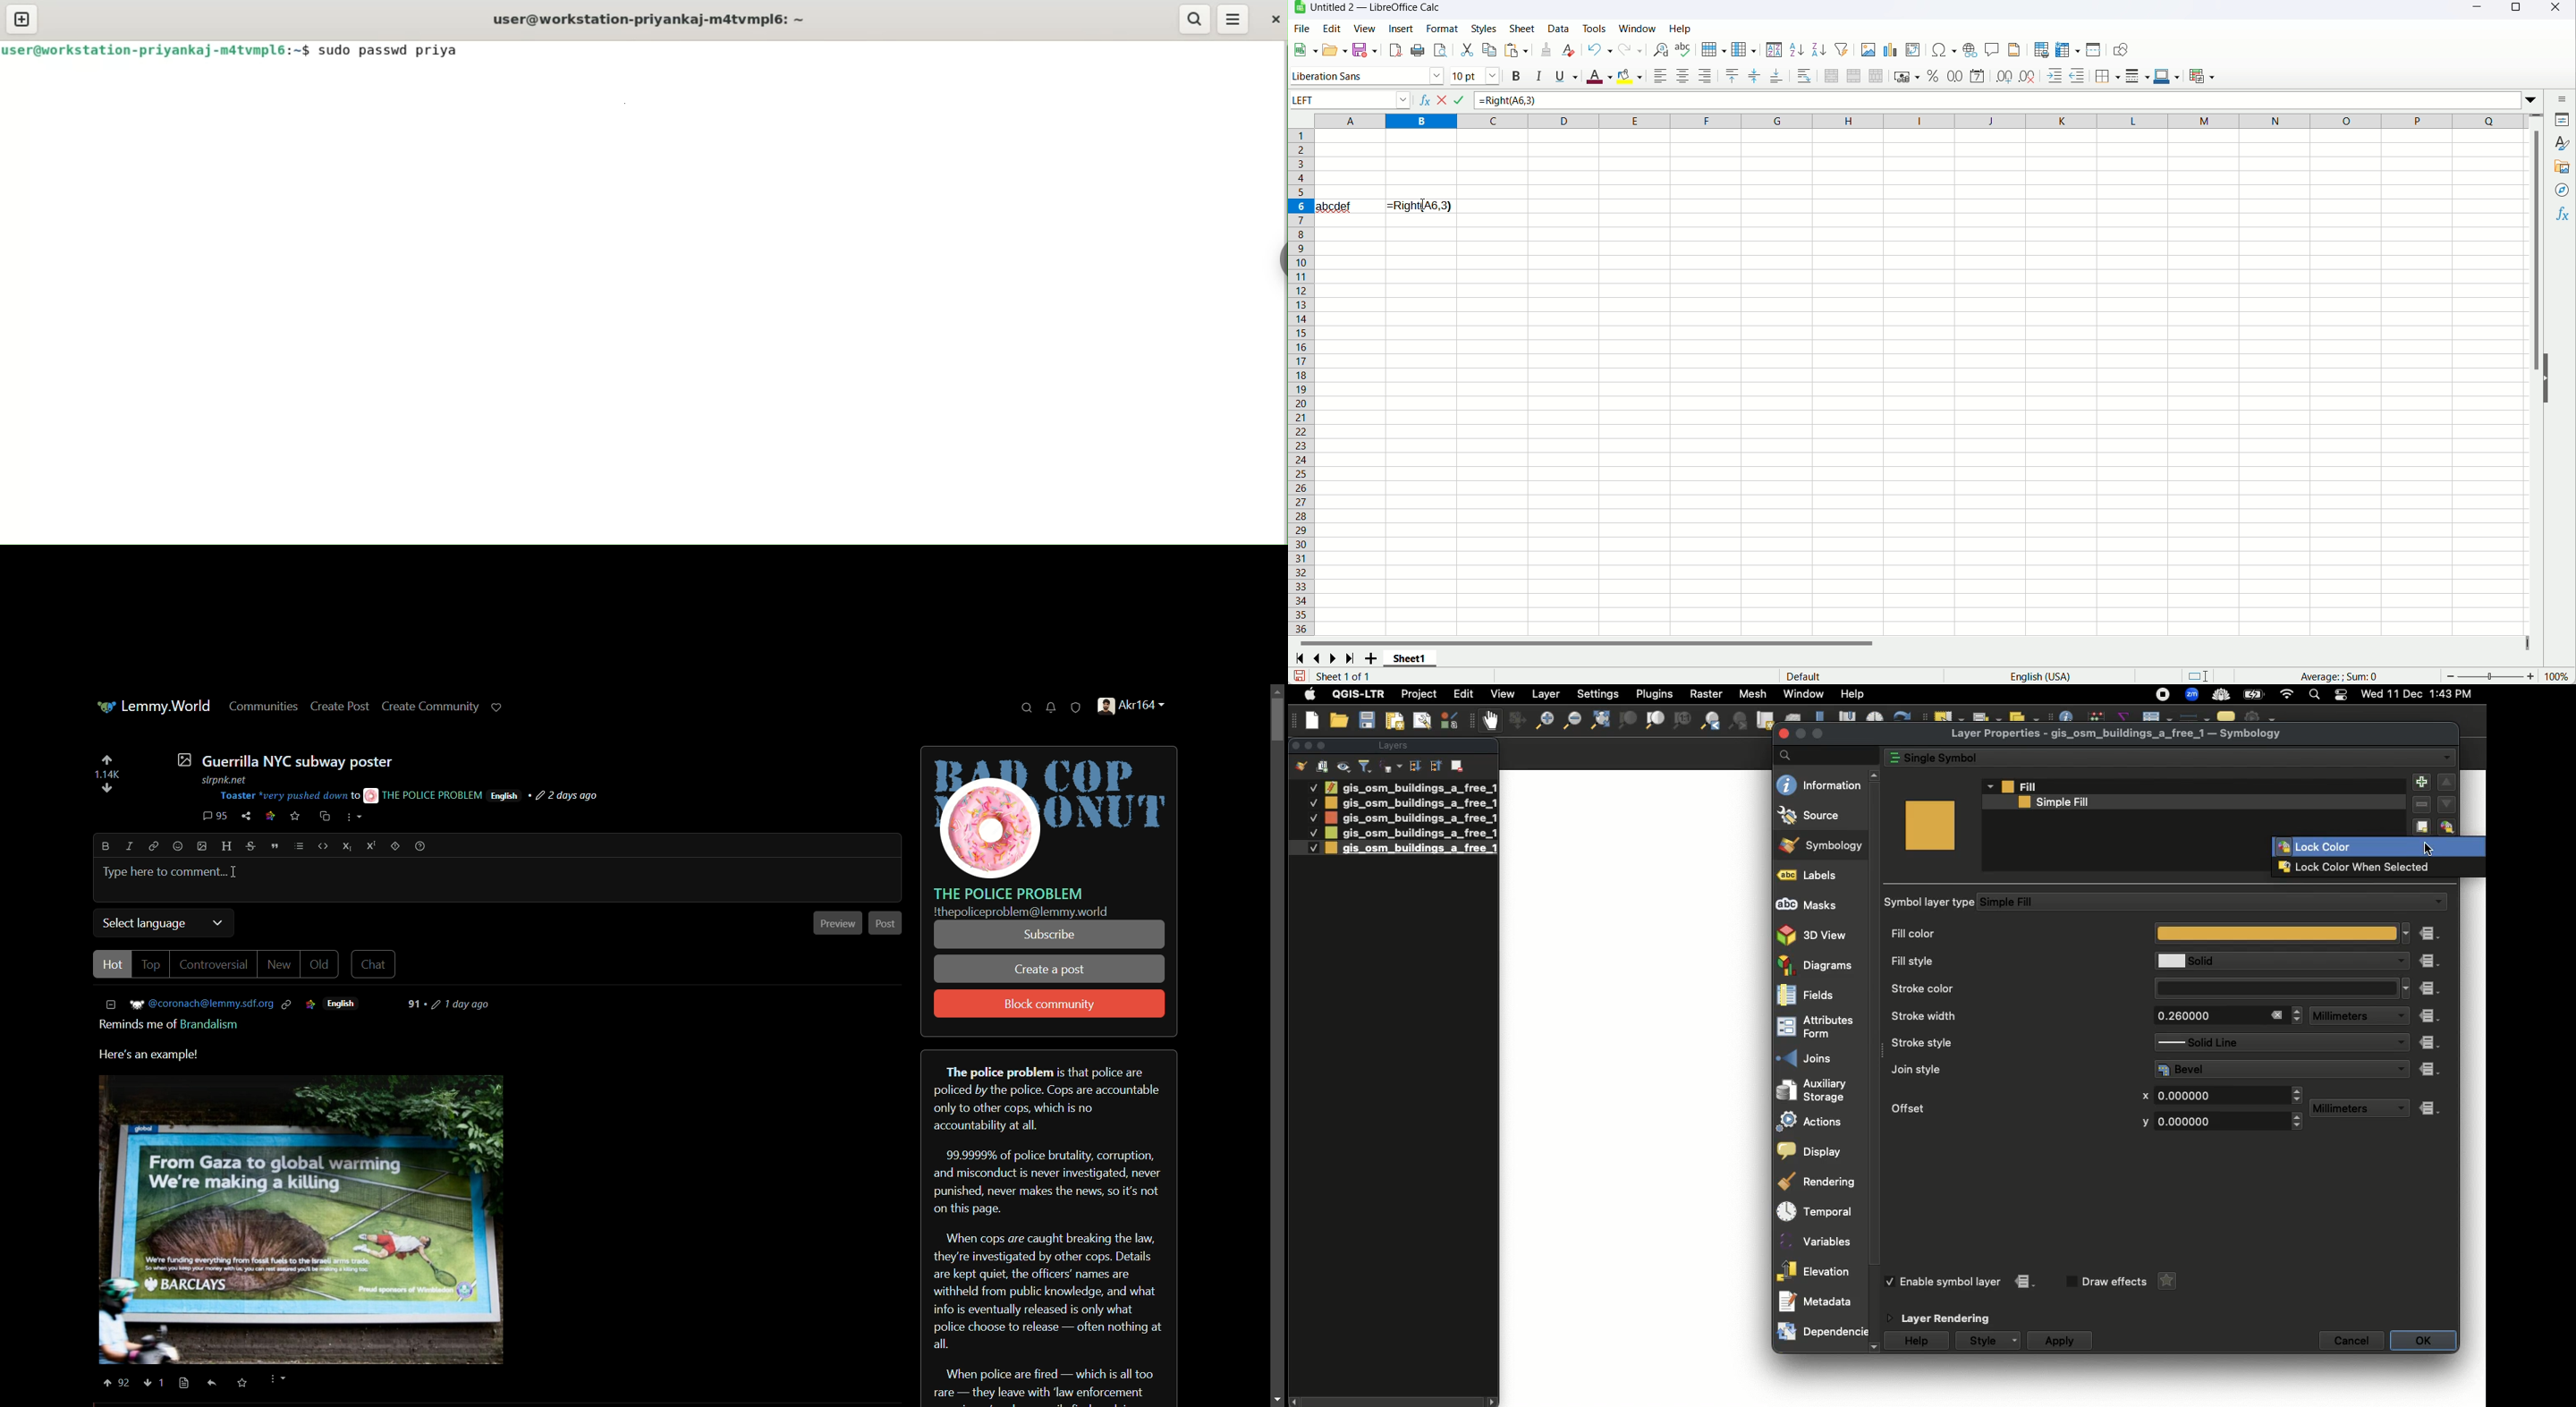 The height and width of the screenshot is (1428, 2576). I want to click on top, so click(151, 965).